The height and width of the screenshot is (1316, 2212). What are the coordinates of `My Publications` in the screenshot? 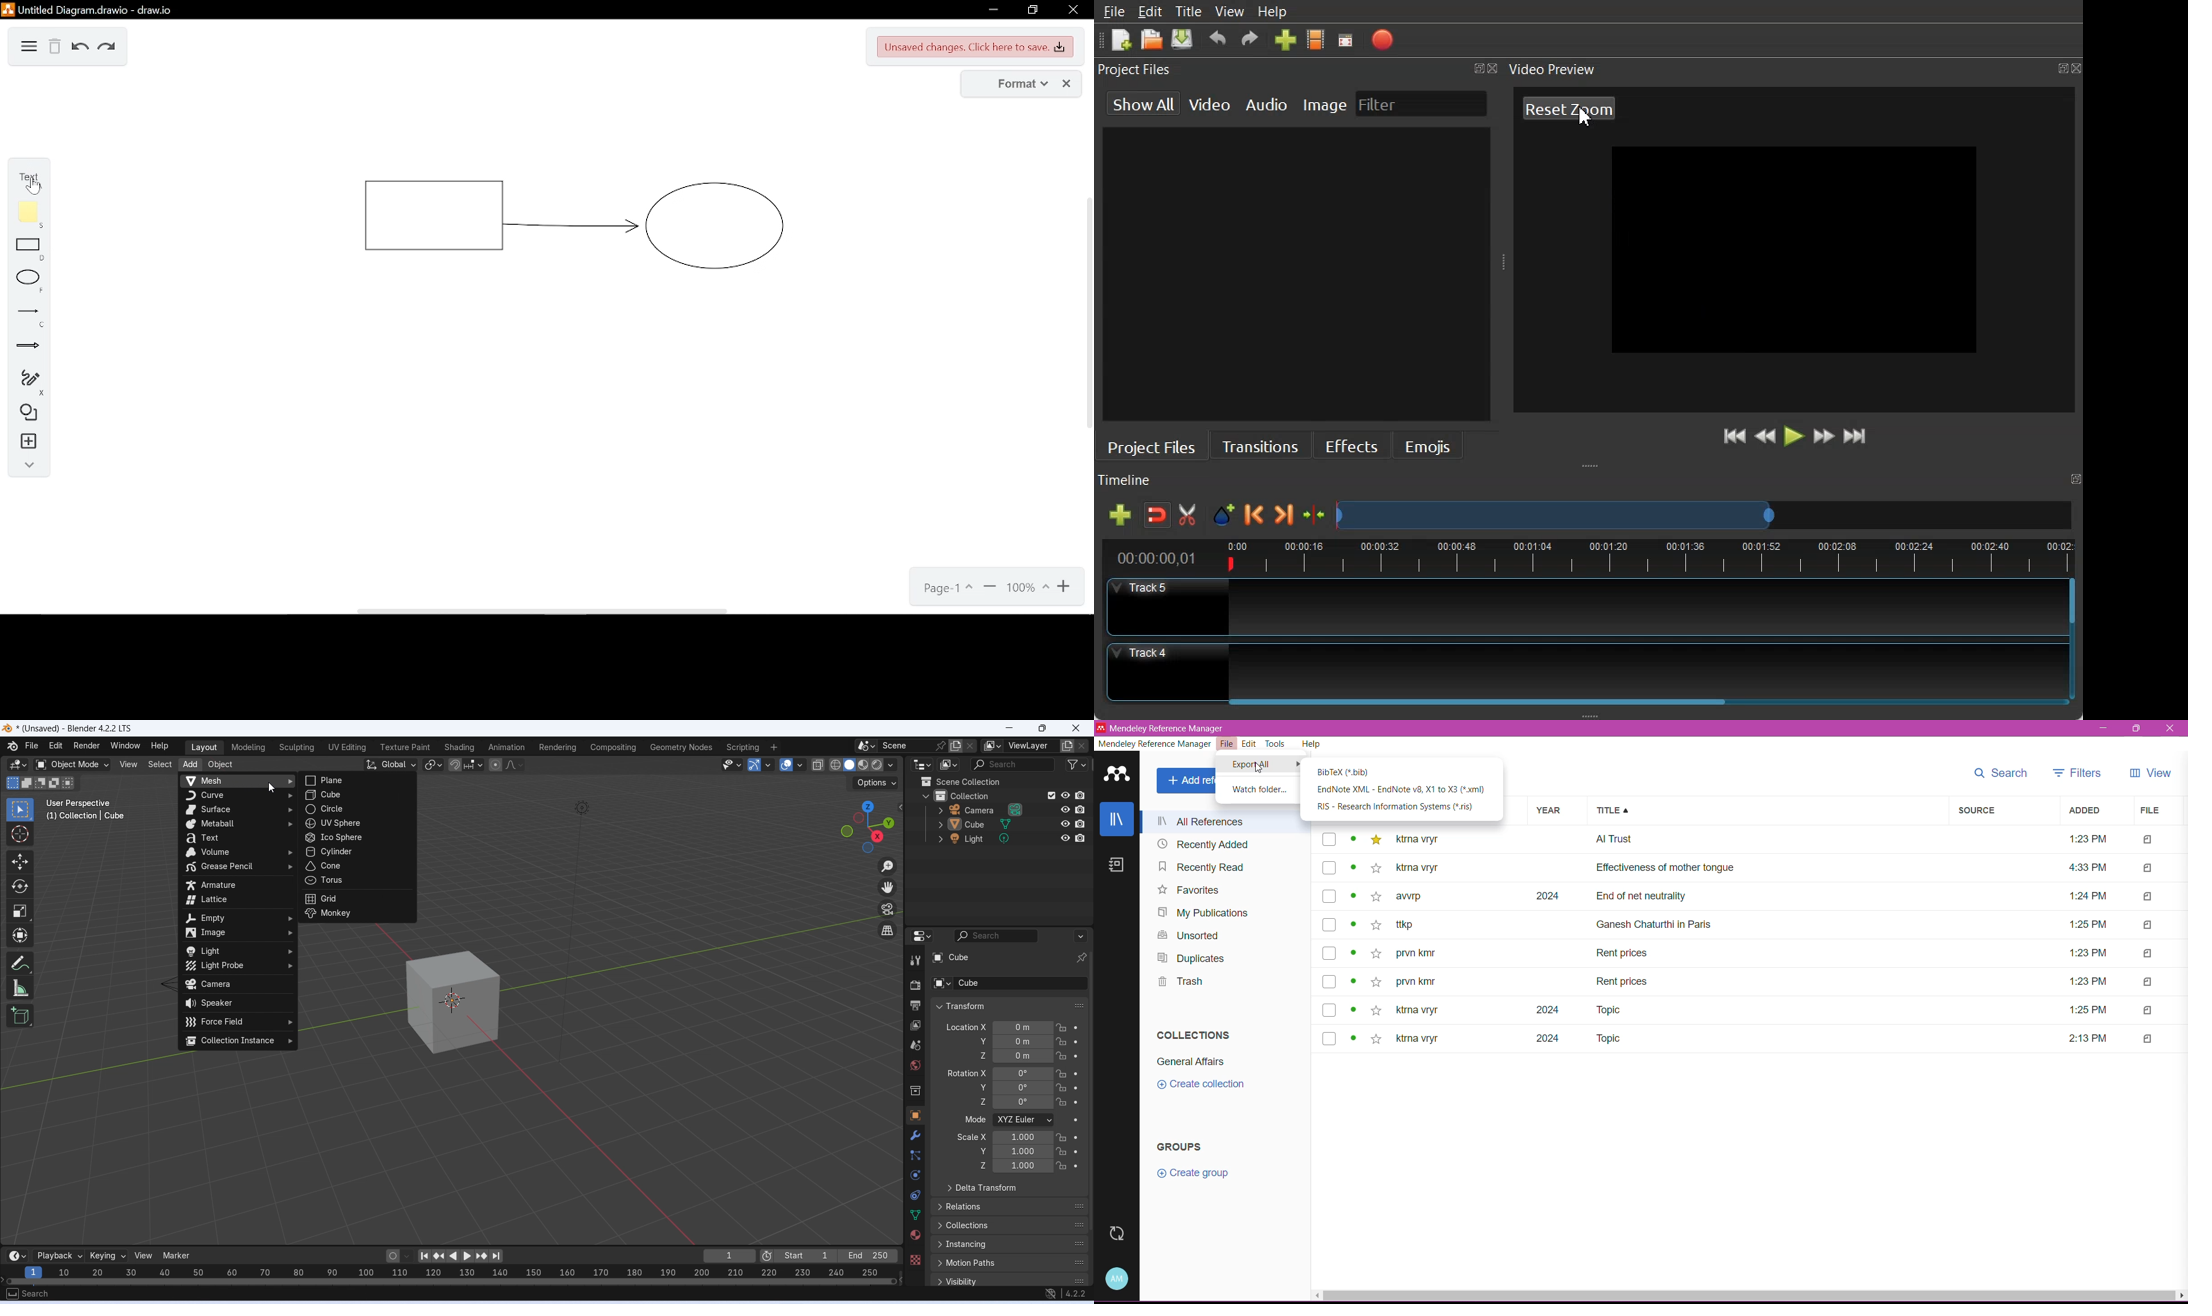 It's located at (1202, 913).